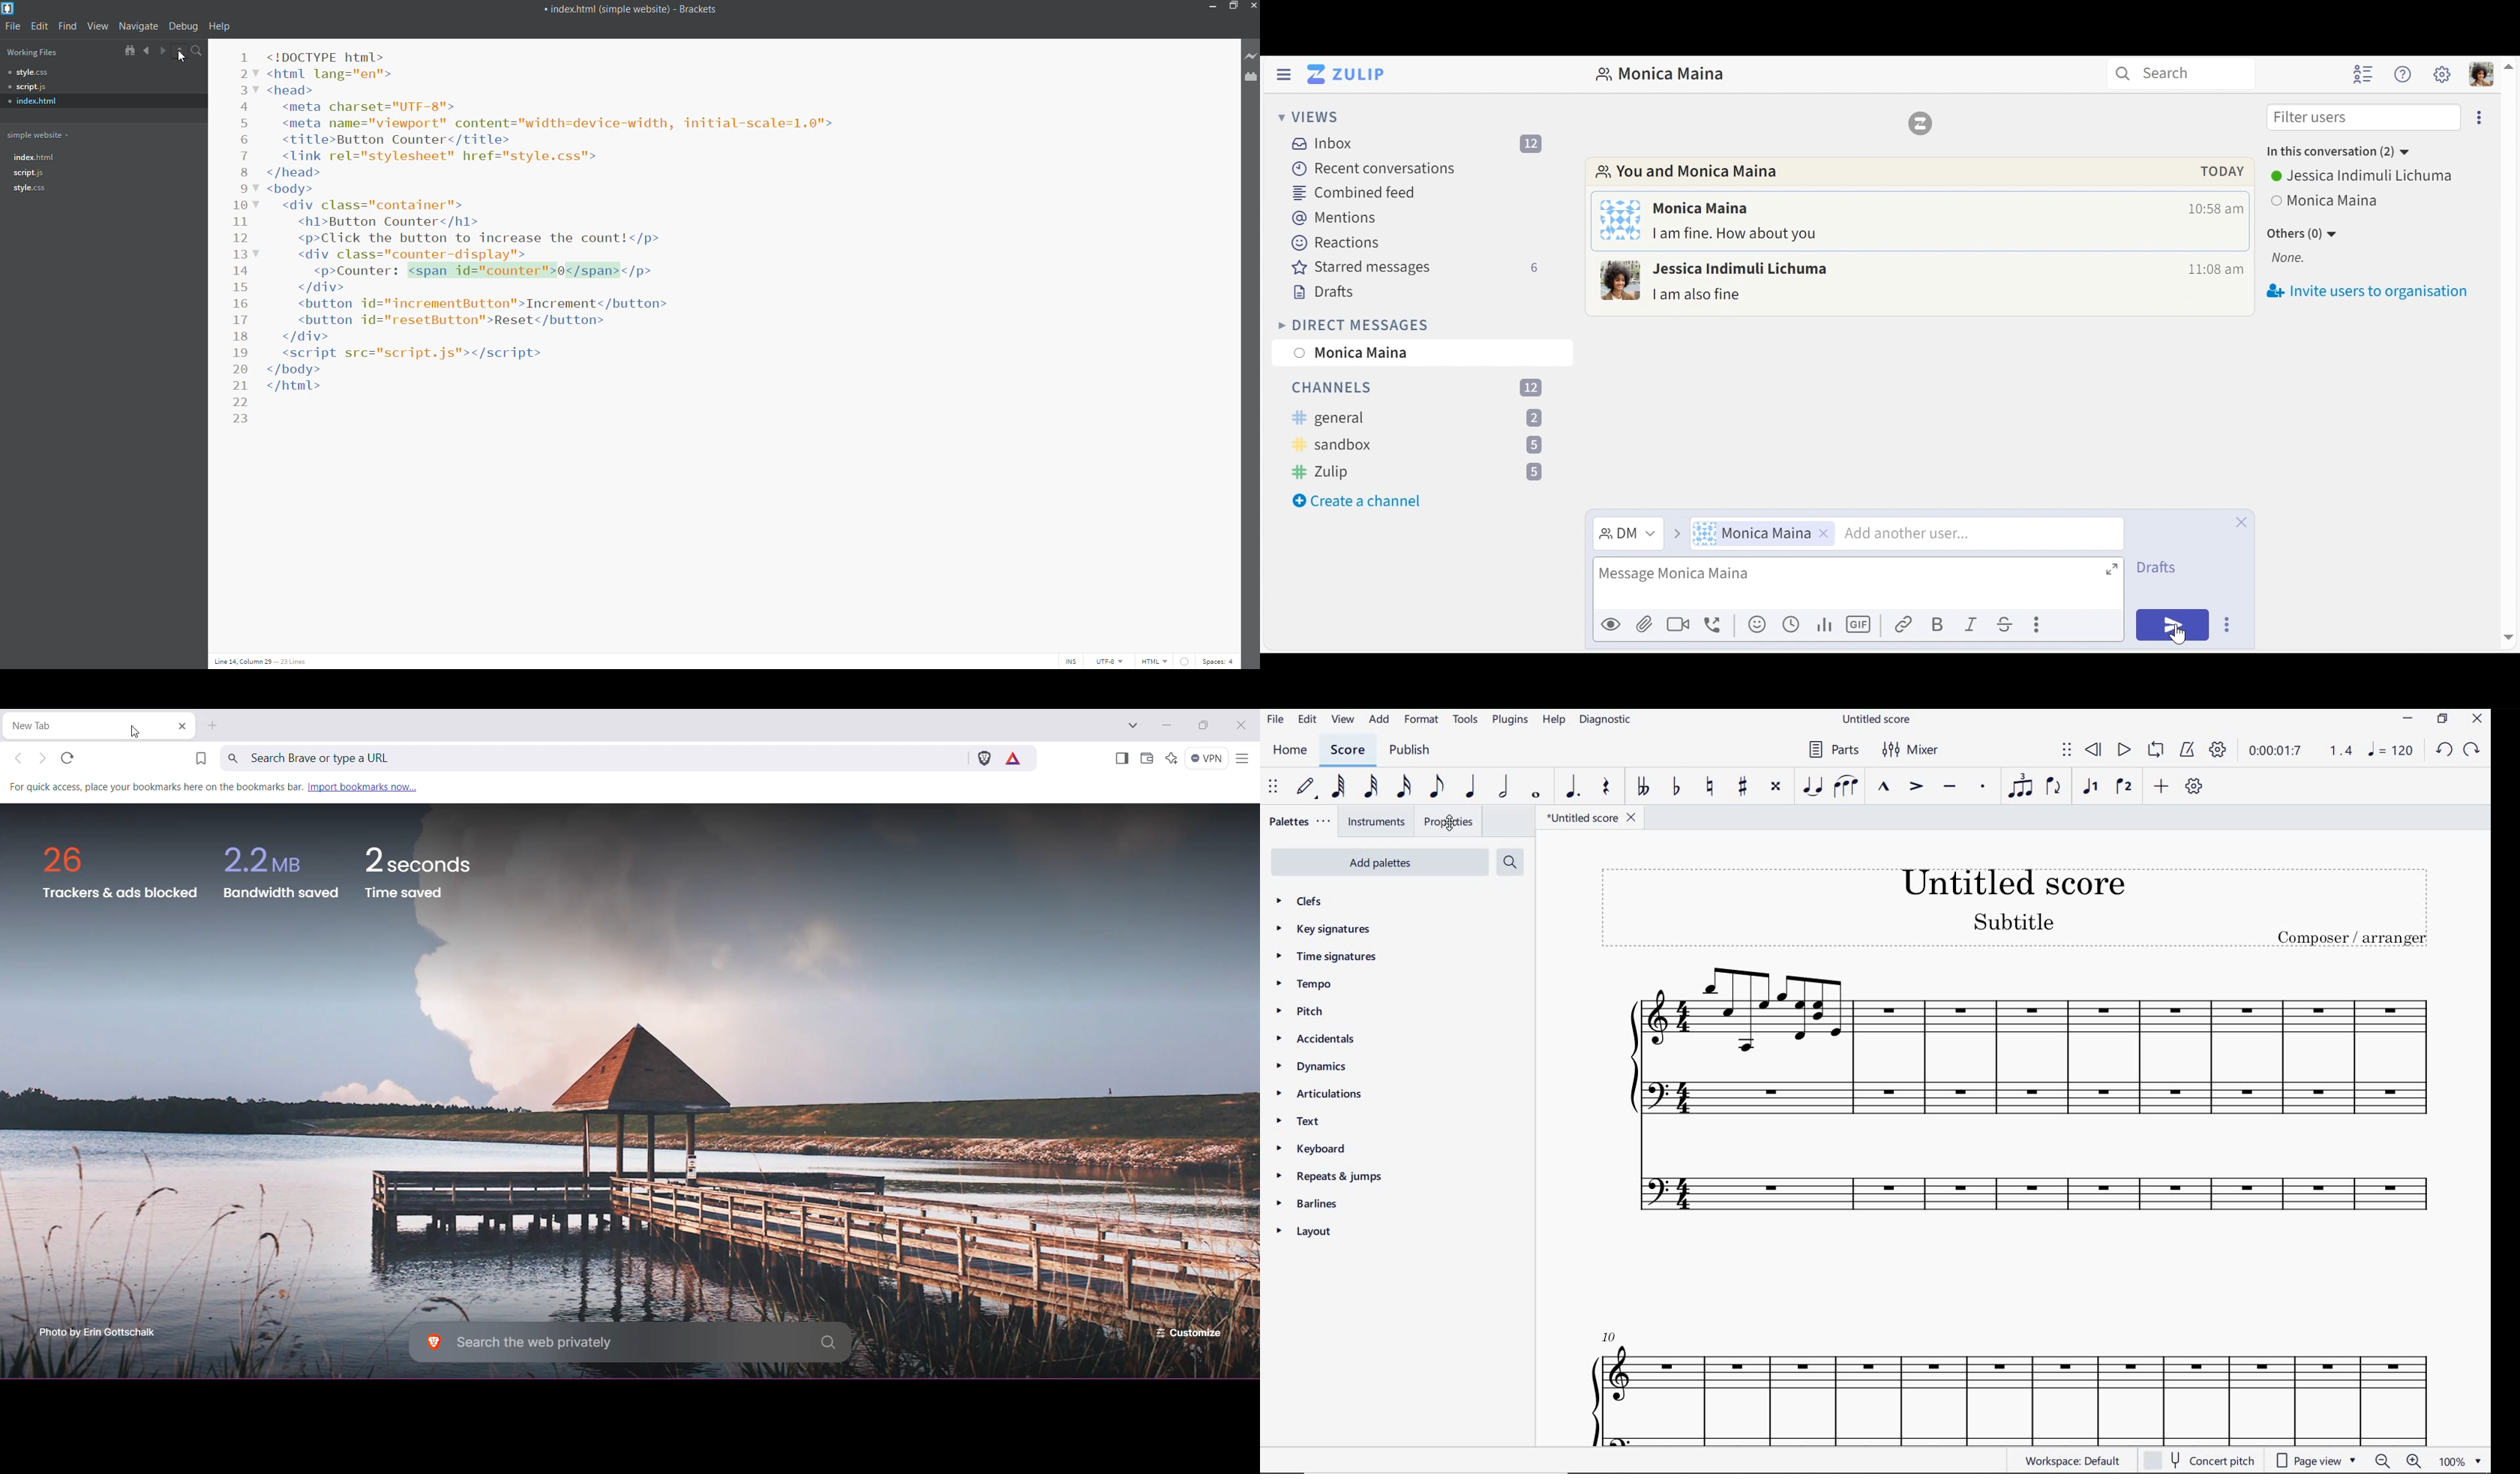 This screenshot has height=1484, width=2520. Describe the element at coordinates (1282, 74) in the screenshot. I see `Hide Left Sidebar` at that location.